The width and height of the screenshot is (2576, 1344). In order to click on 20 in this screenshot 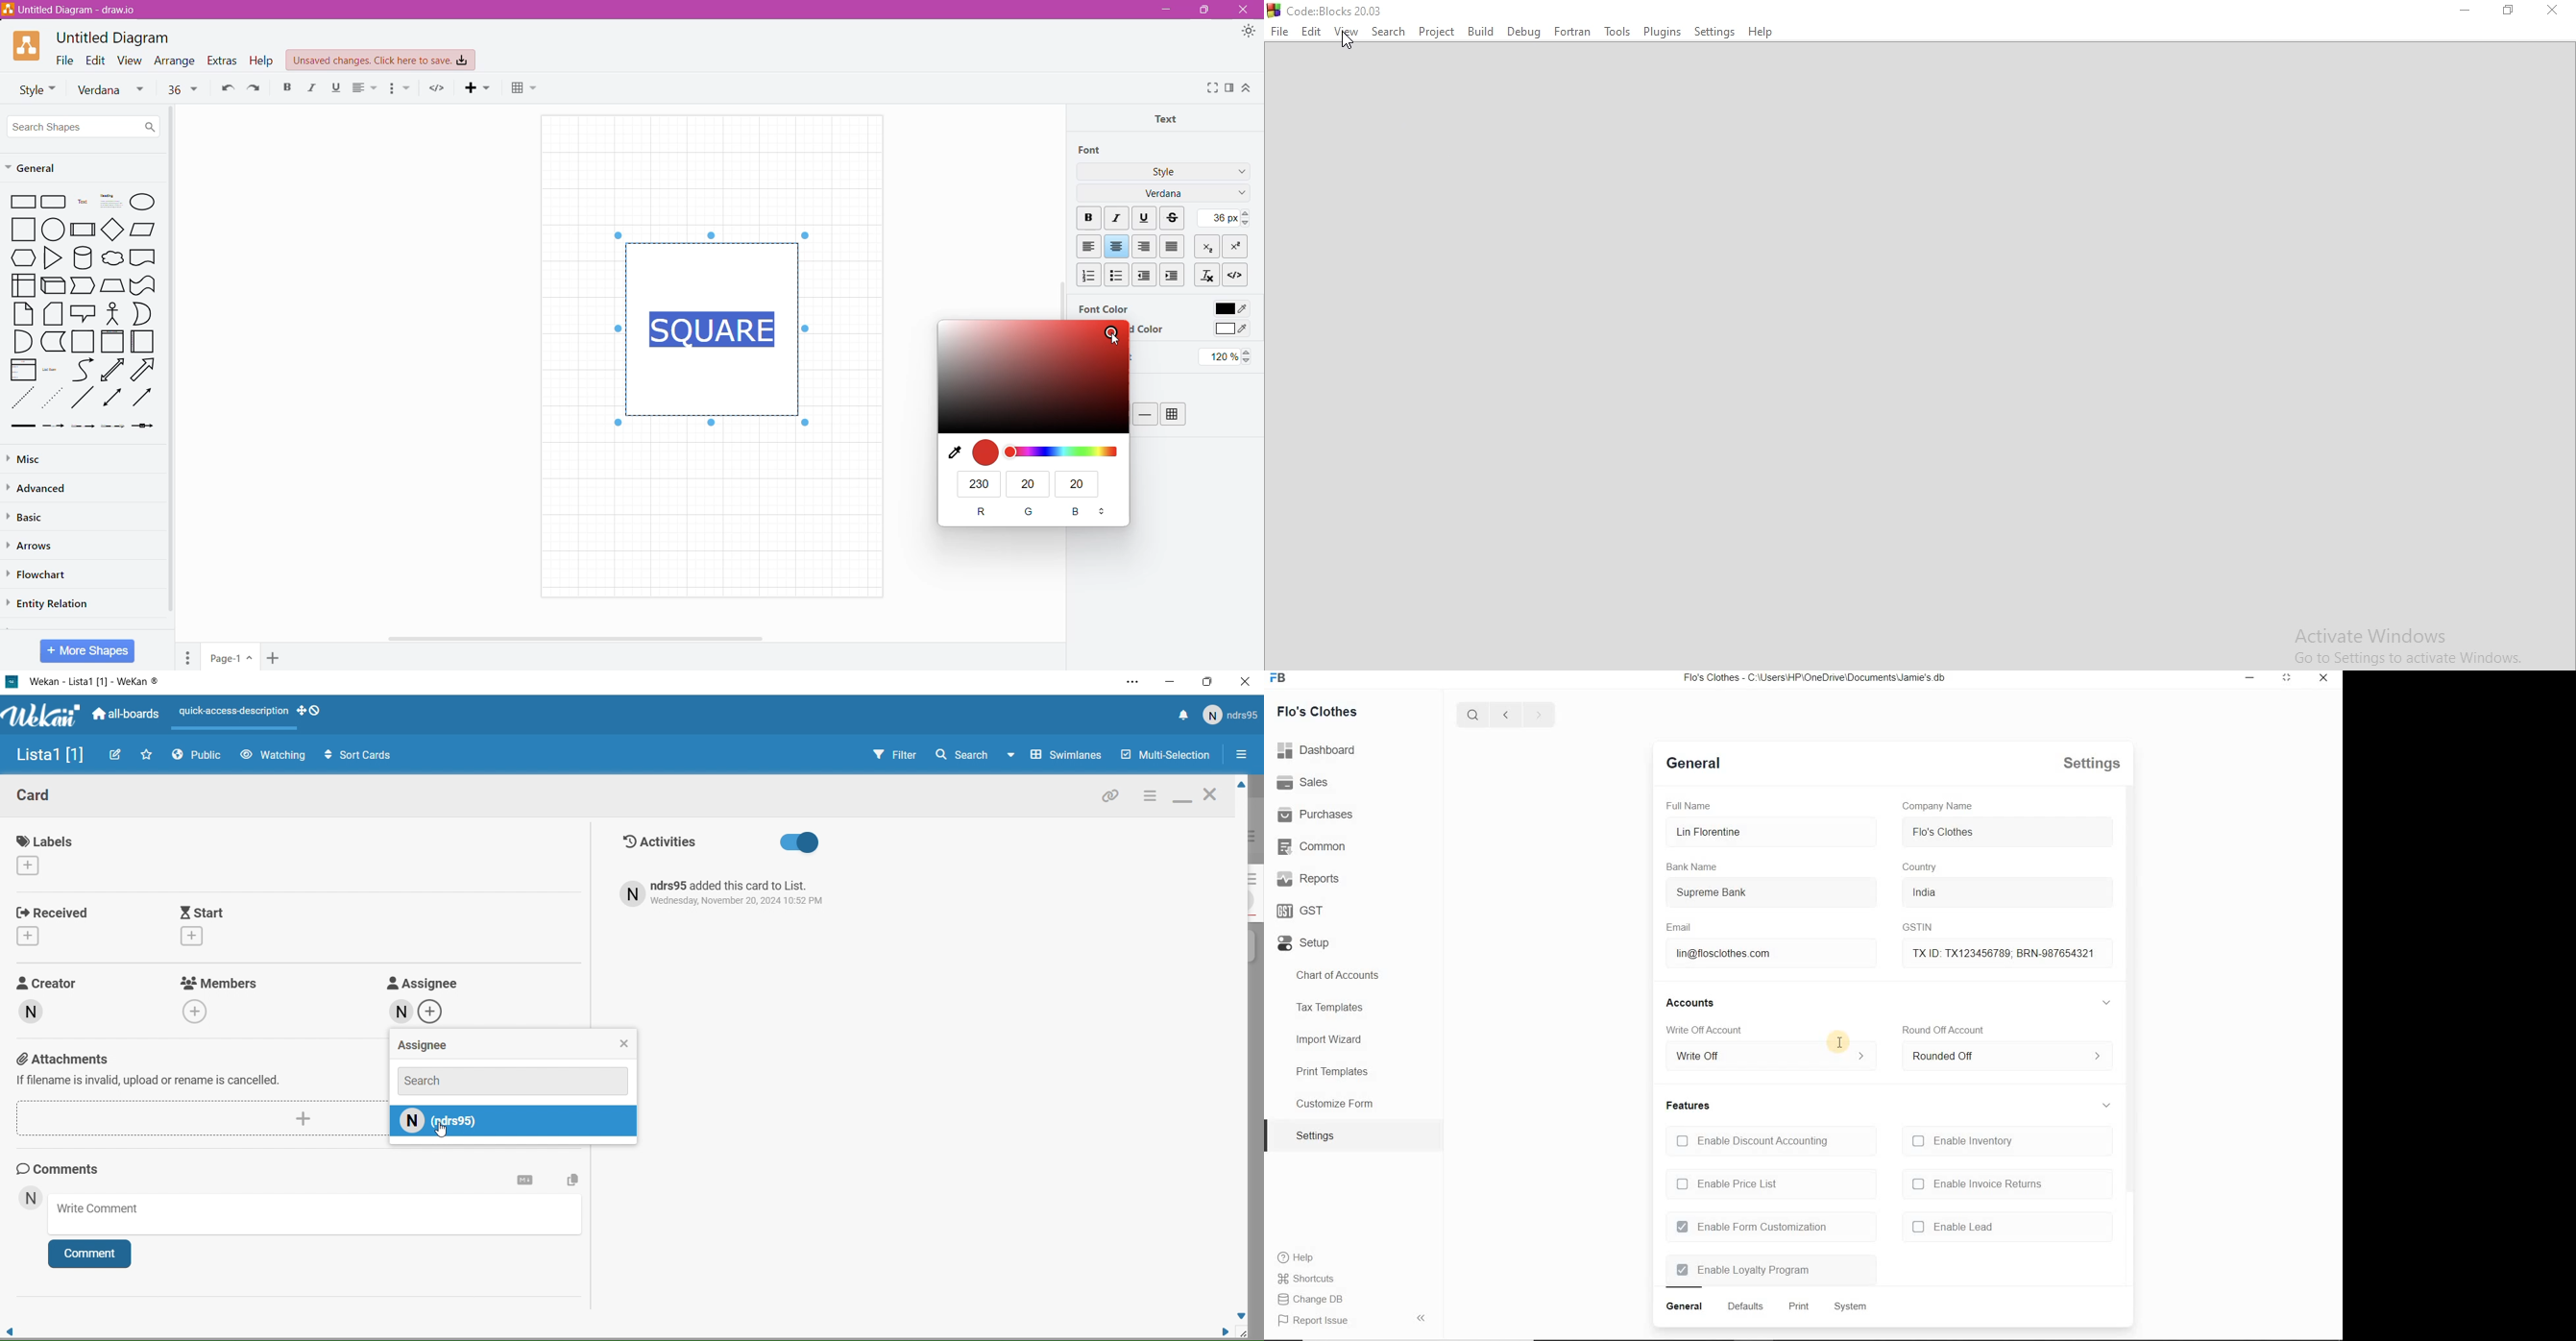, I will do `click(1029, 483)`.